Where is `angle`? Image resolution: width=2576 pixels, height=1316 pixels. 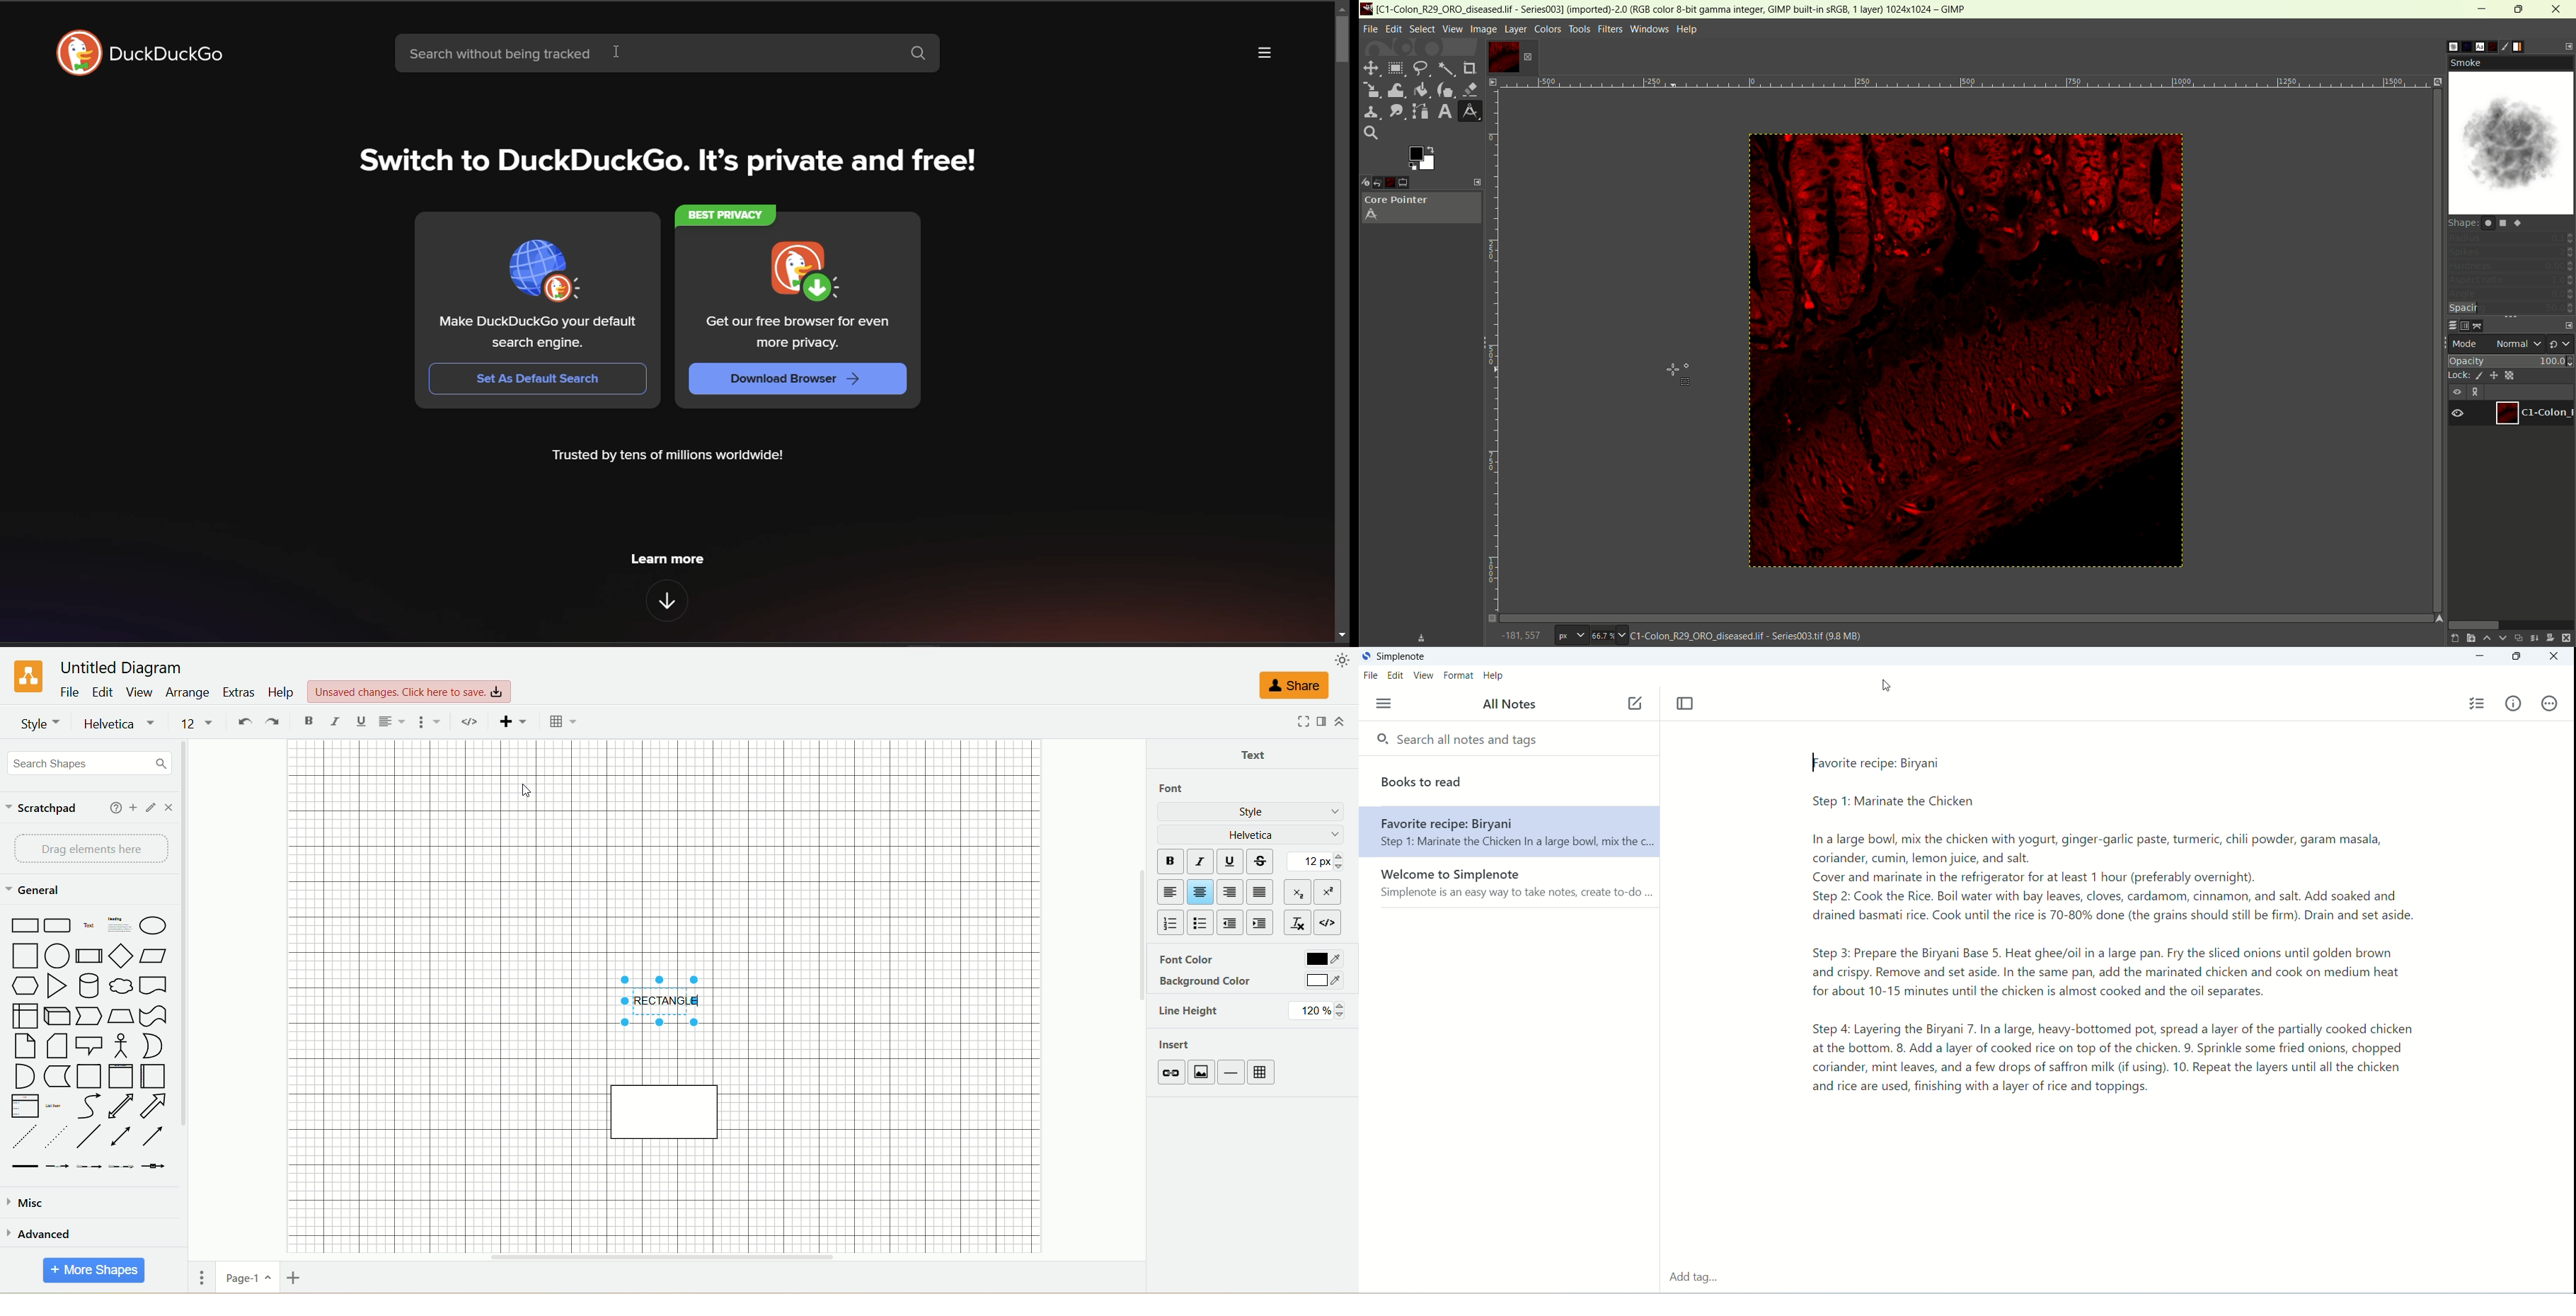 angle is located at coordinates (2511, 295).